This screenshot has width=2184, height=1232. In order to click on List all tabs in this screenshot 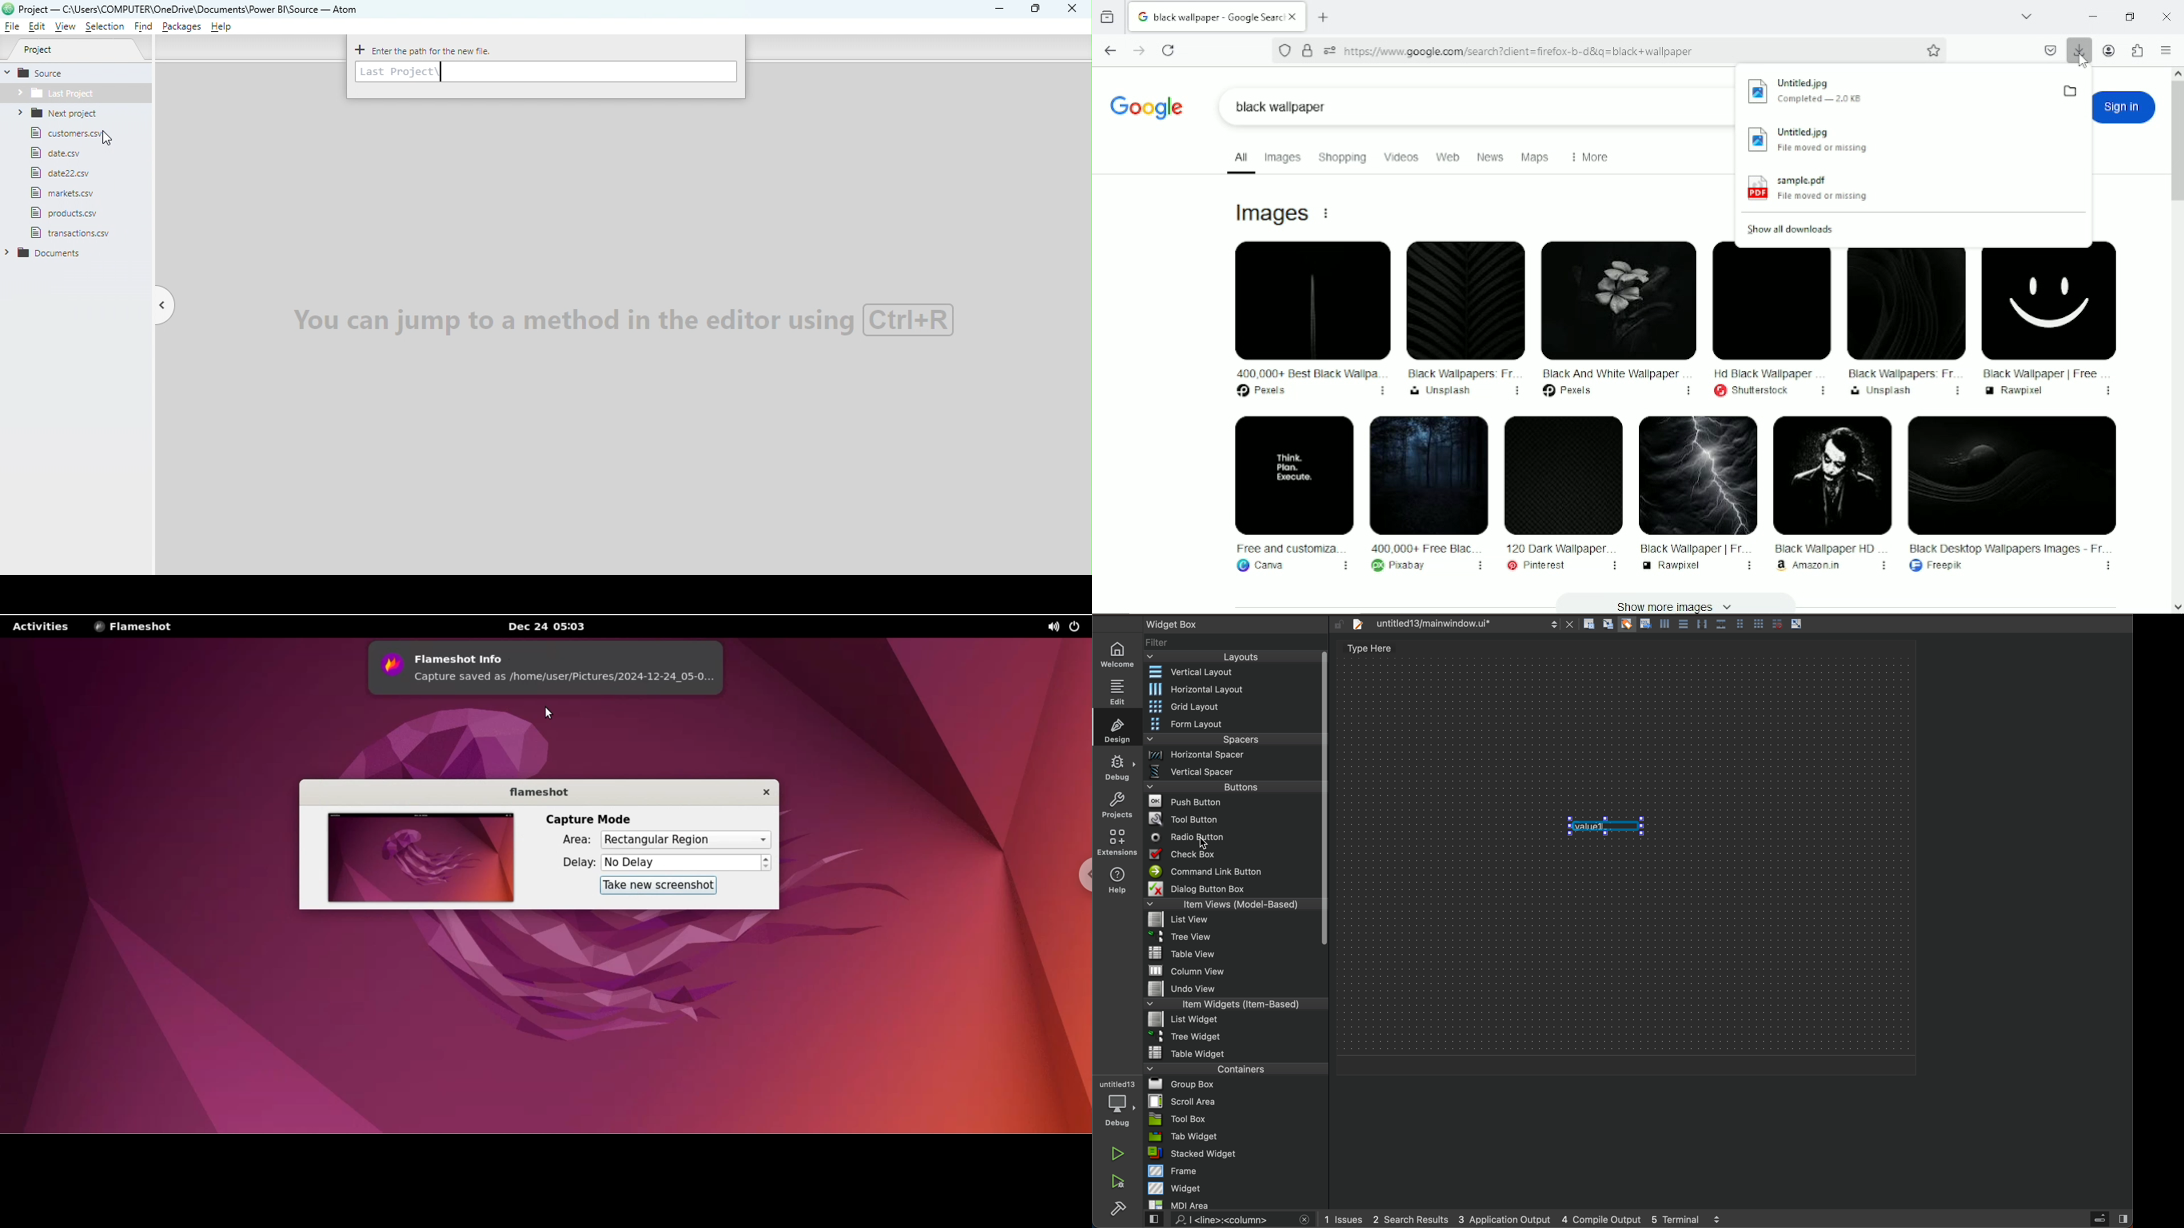, I will do `click(2028, 15)`.